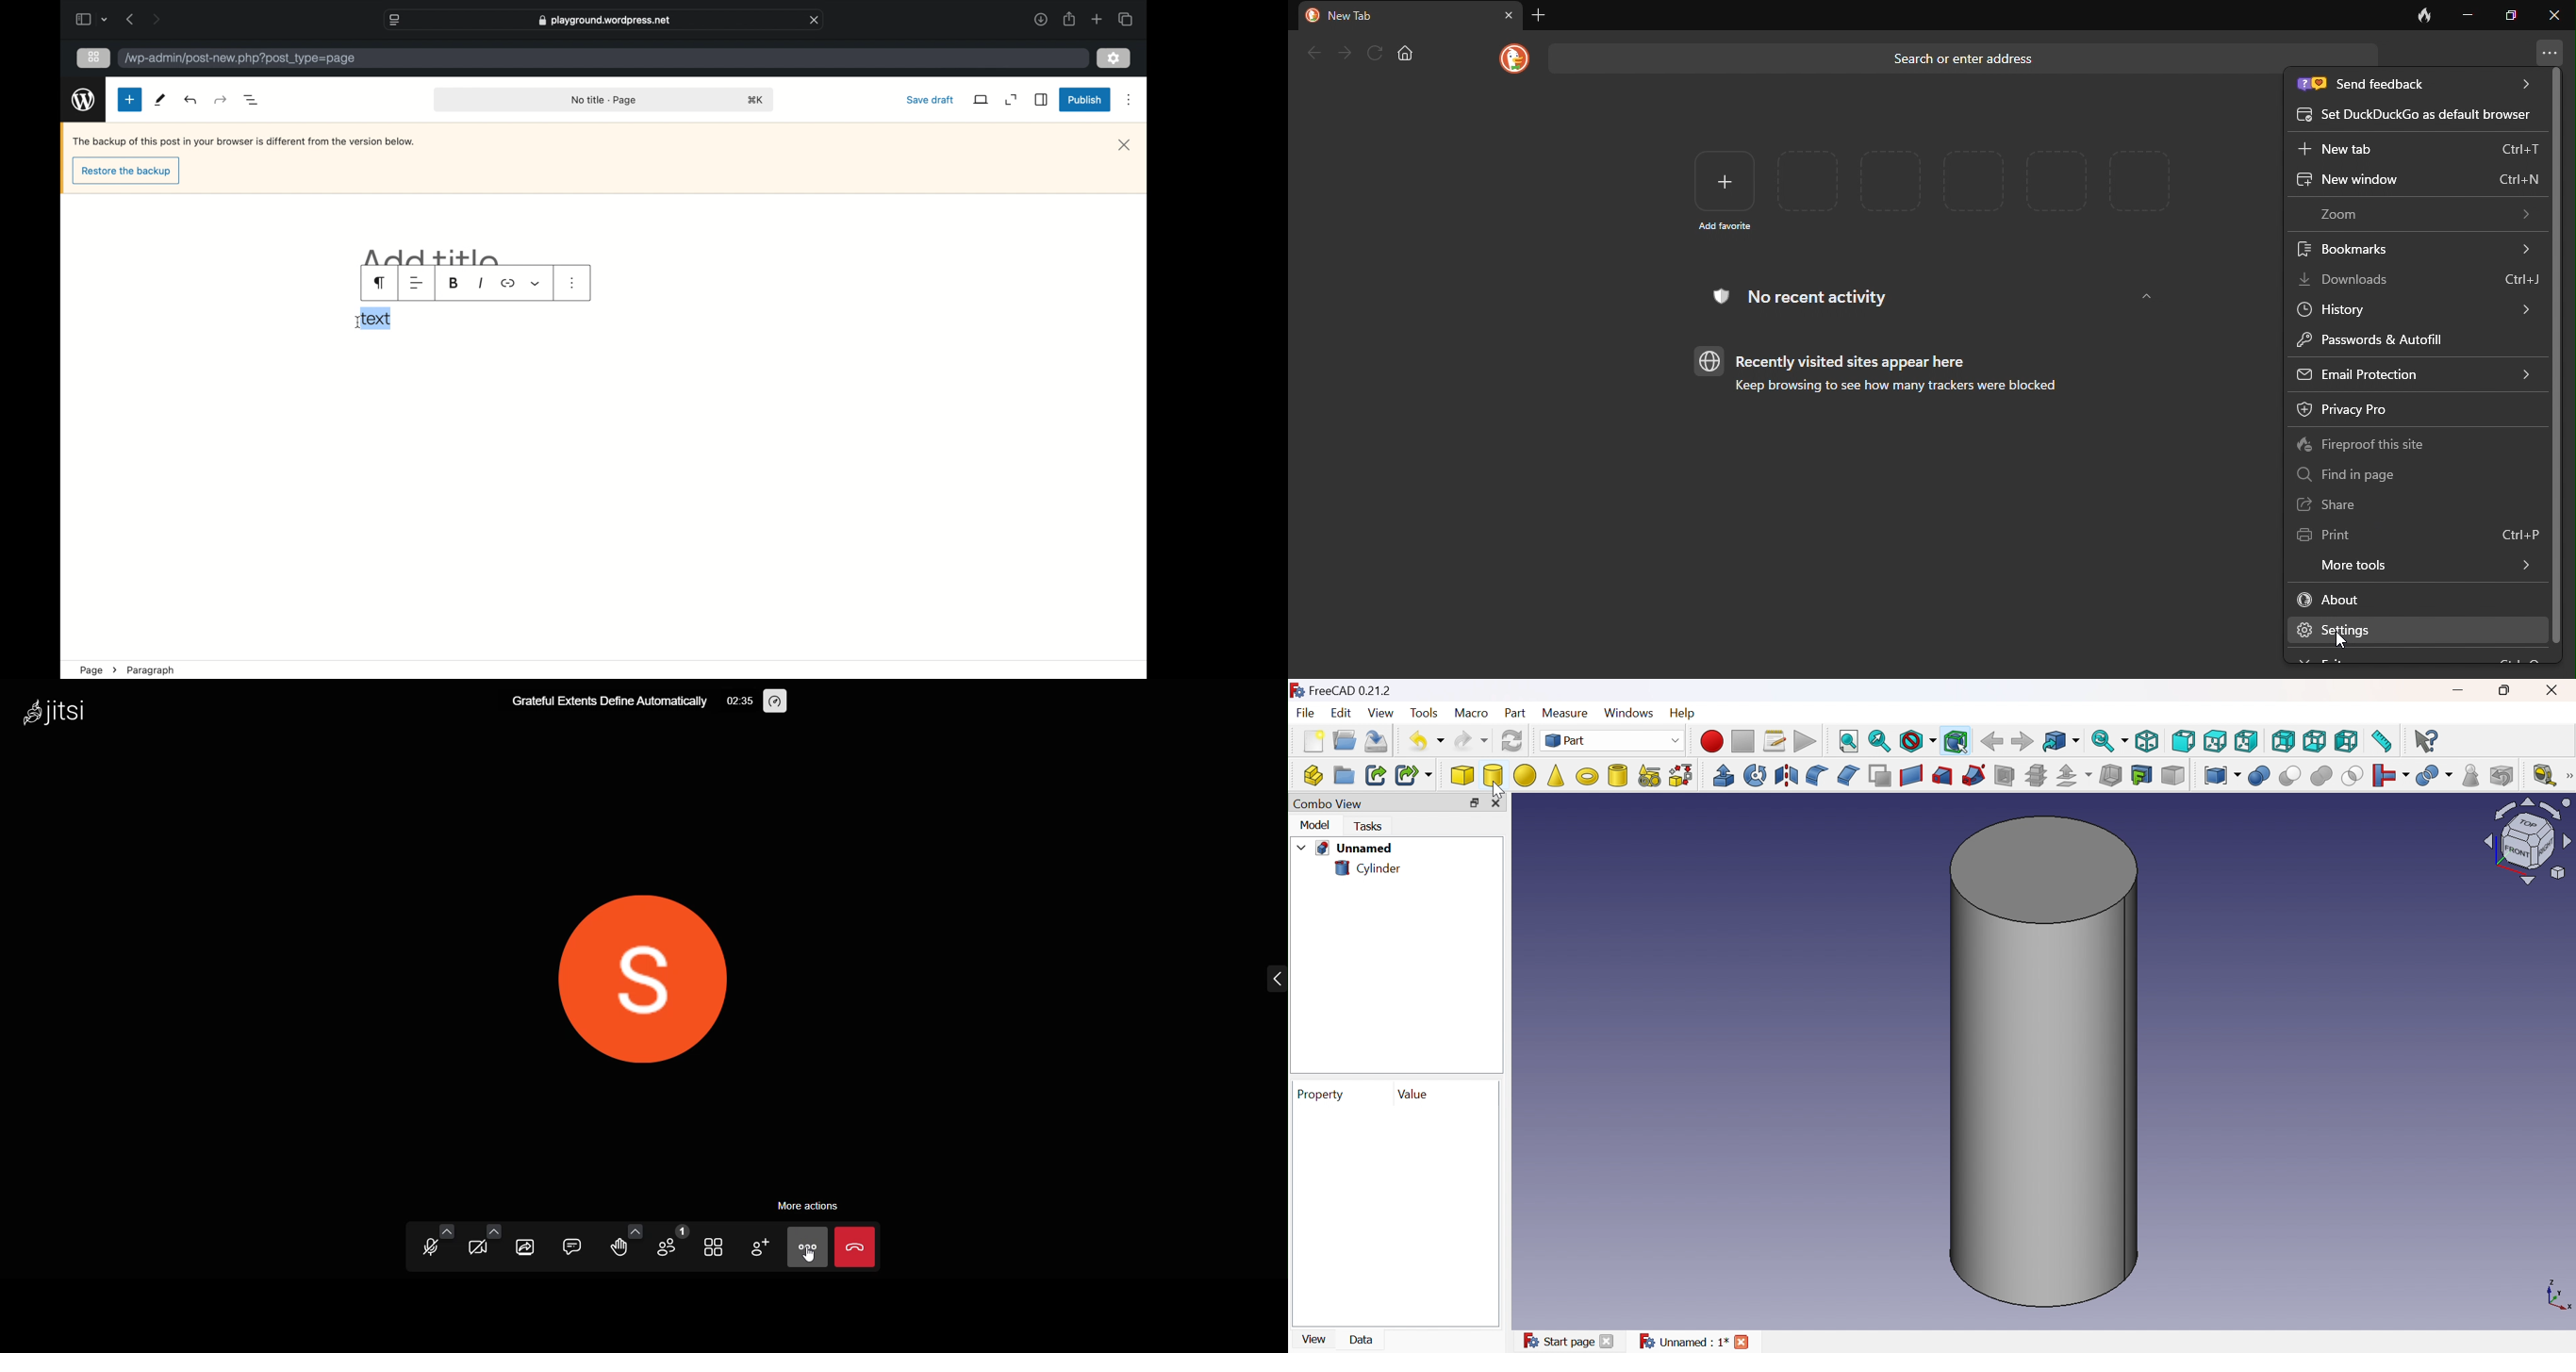 Image resolution: width=2576 pixels, height=1372 pixels. What do you see at coordinates (605, 99) in the screenshot?
I see `no title page` at bounding box center [605, 99].